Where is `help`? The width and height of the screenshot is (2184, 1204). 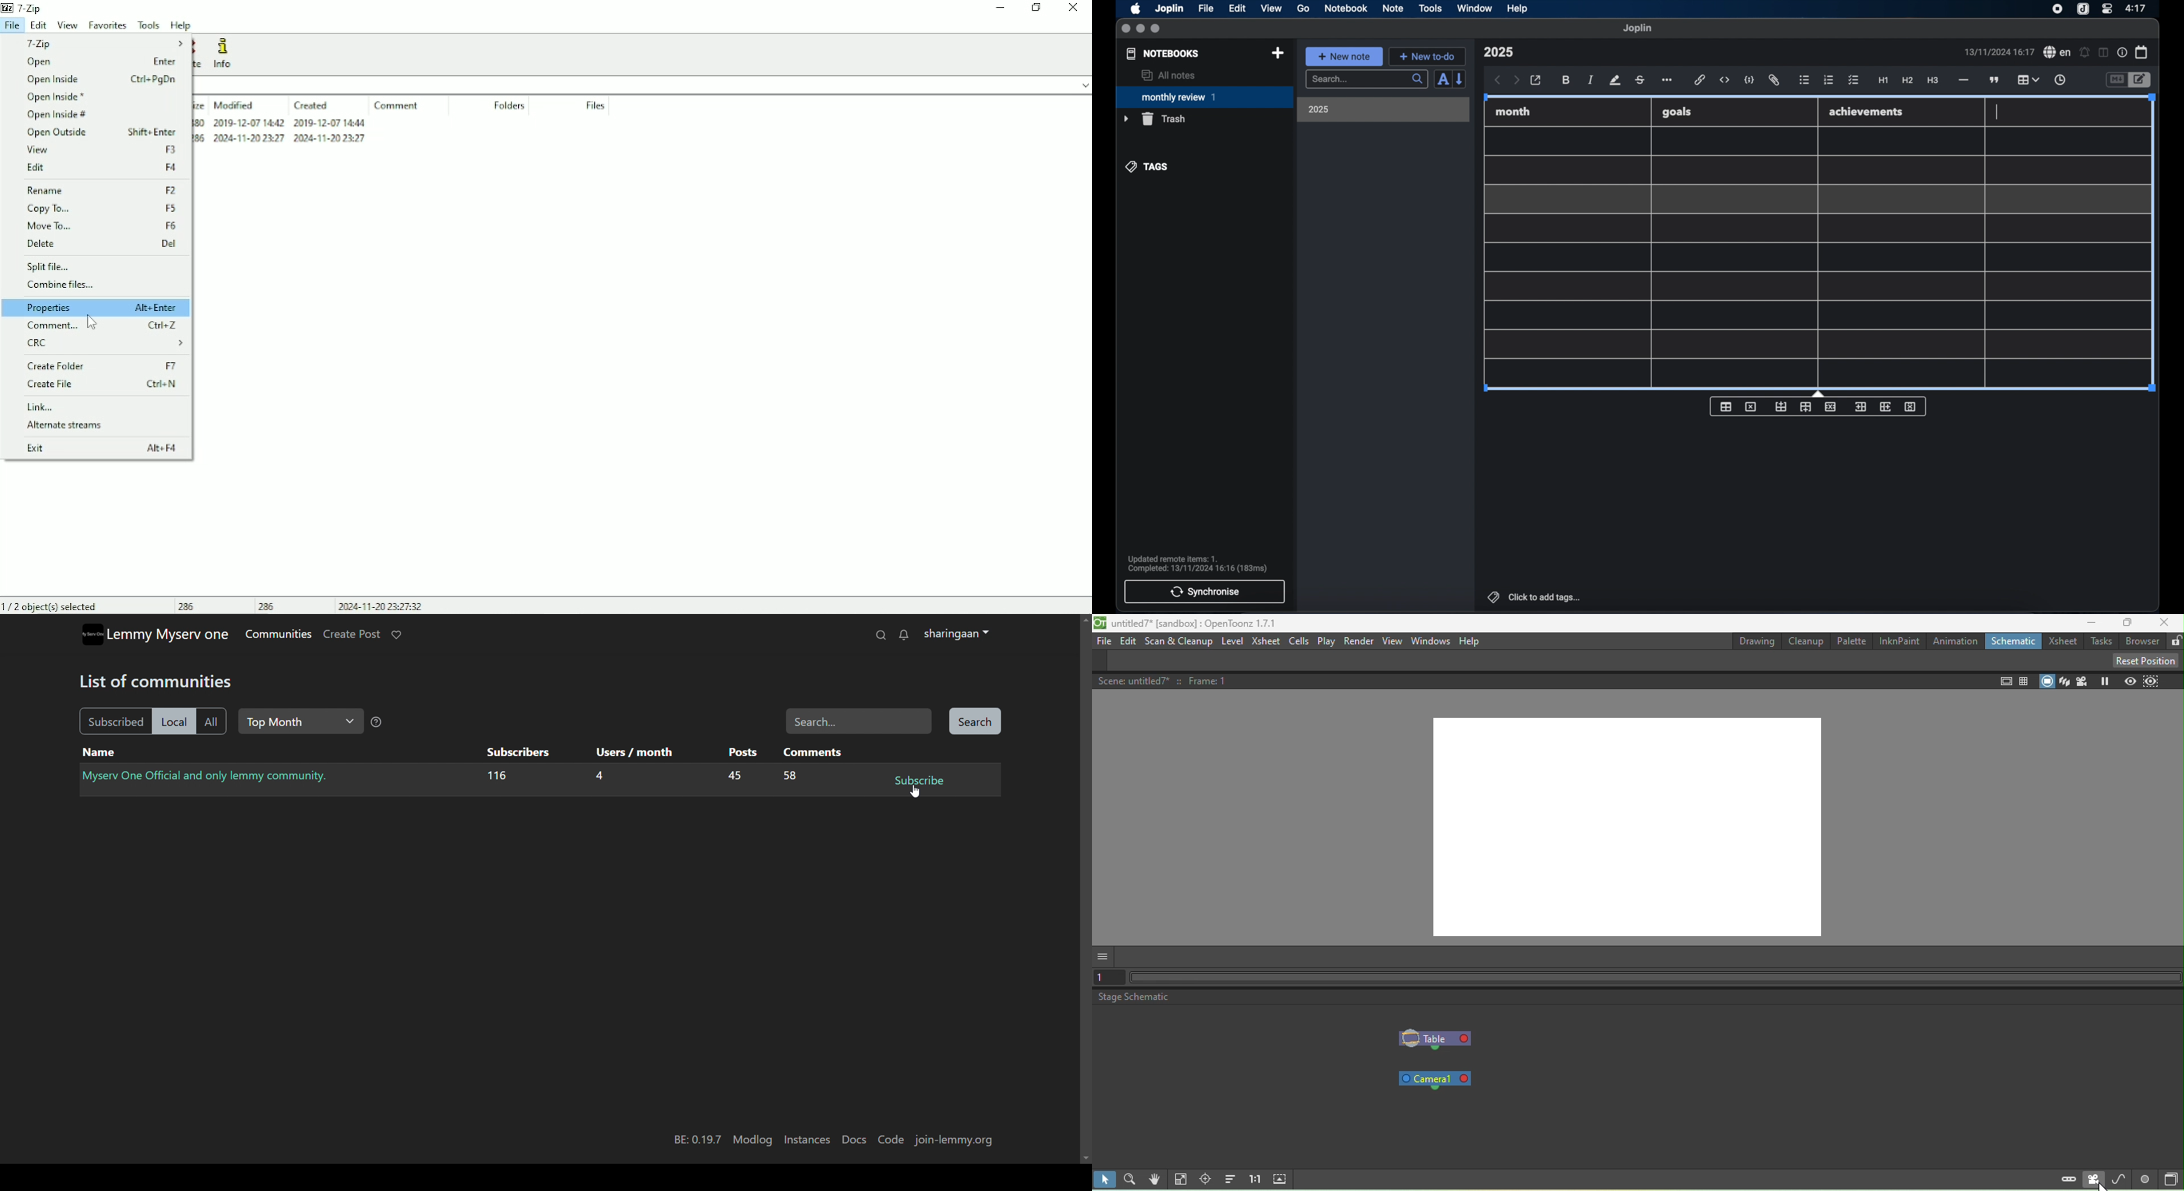 help is located at coordinates (1518, 9).